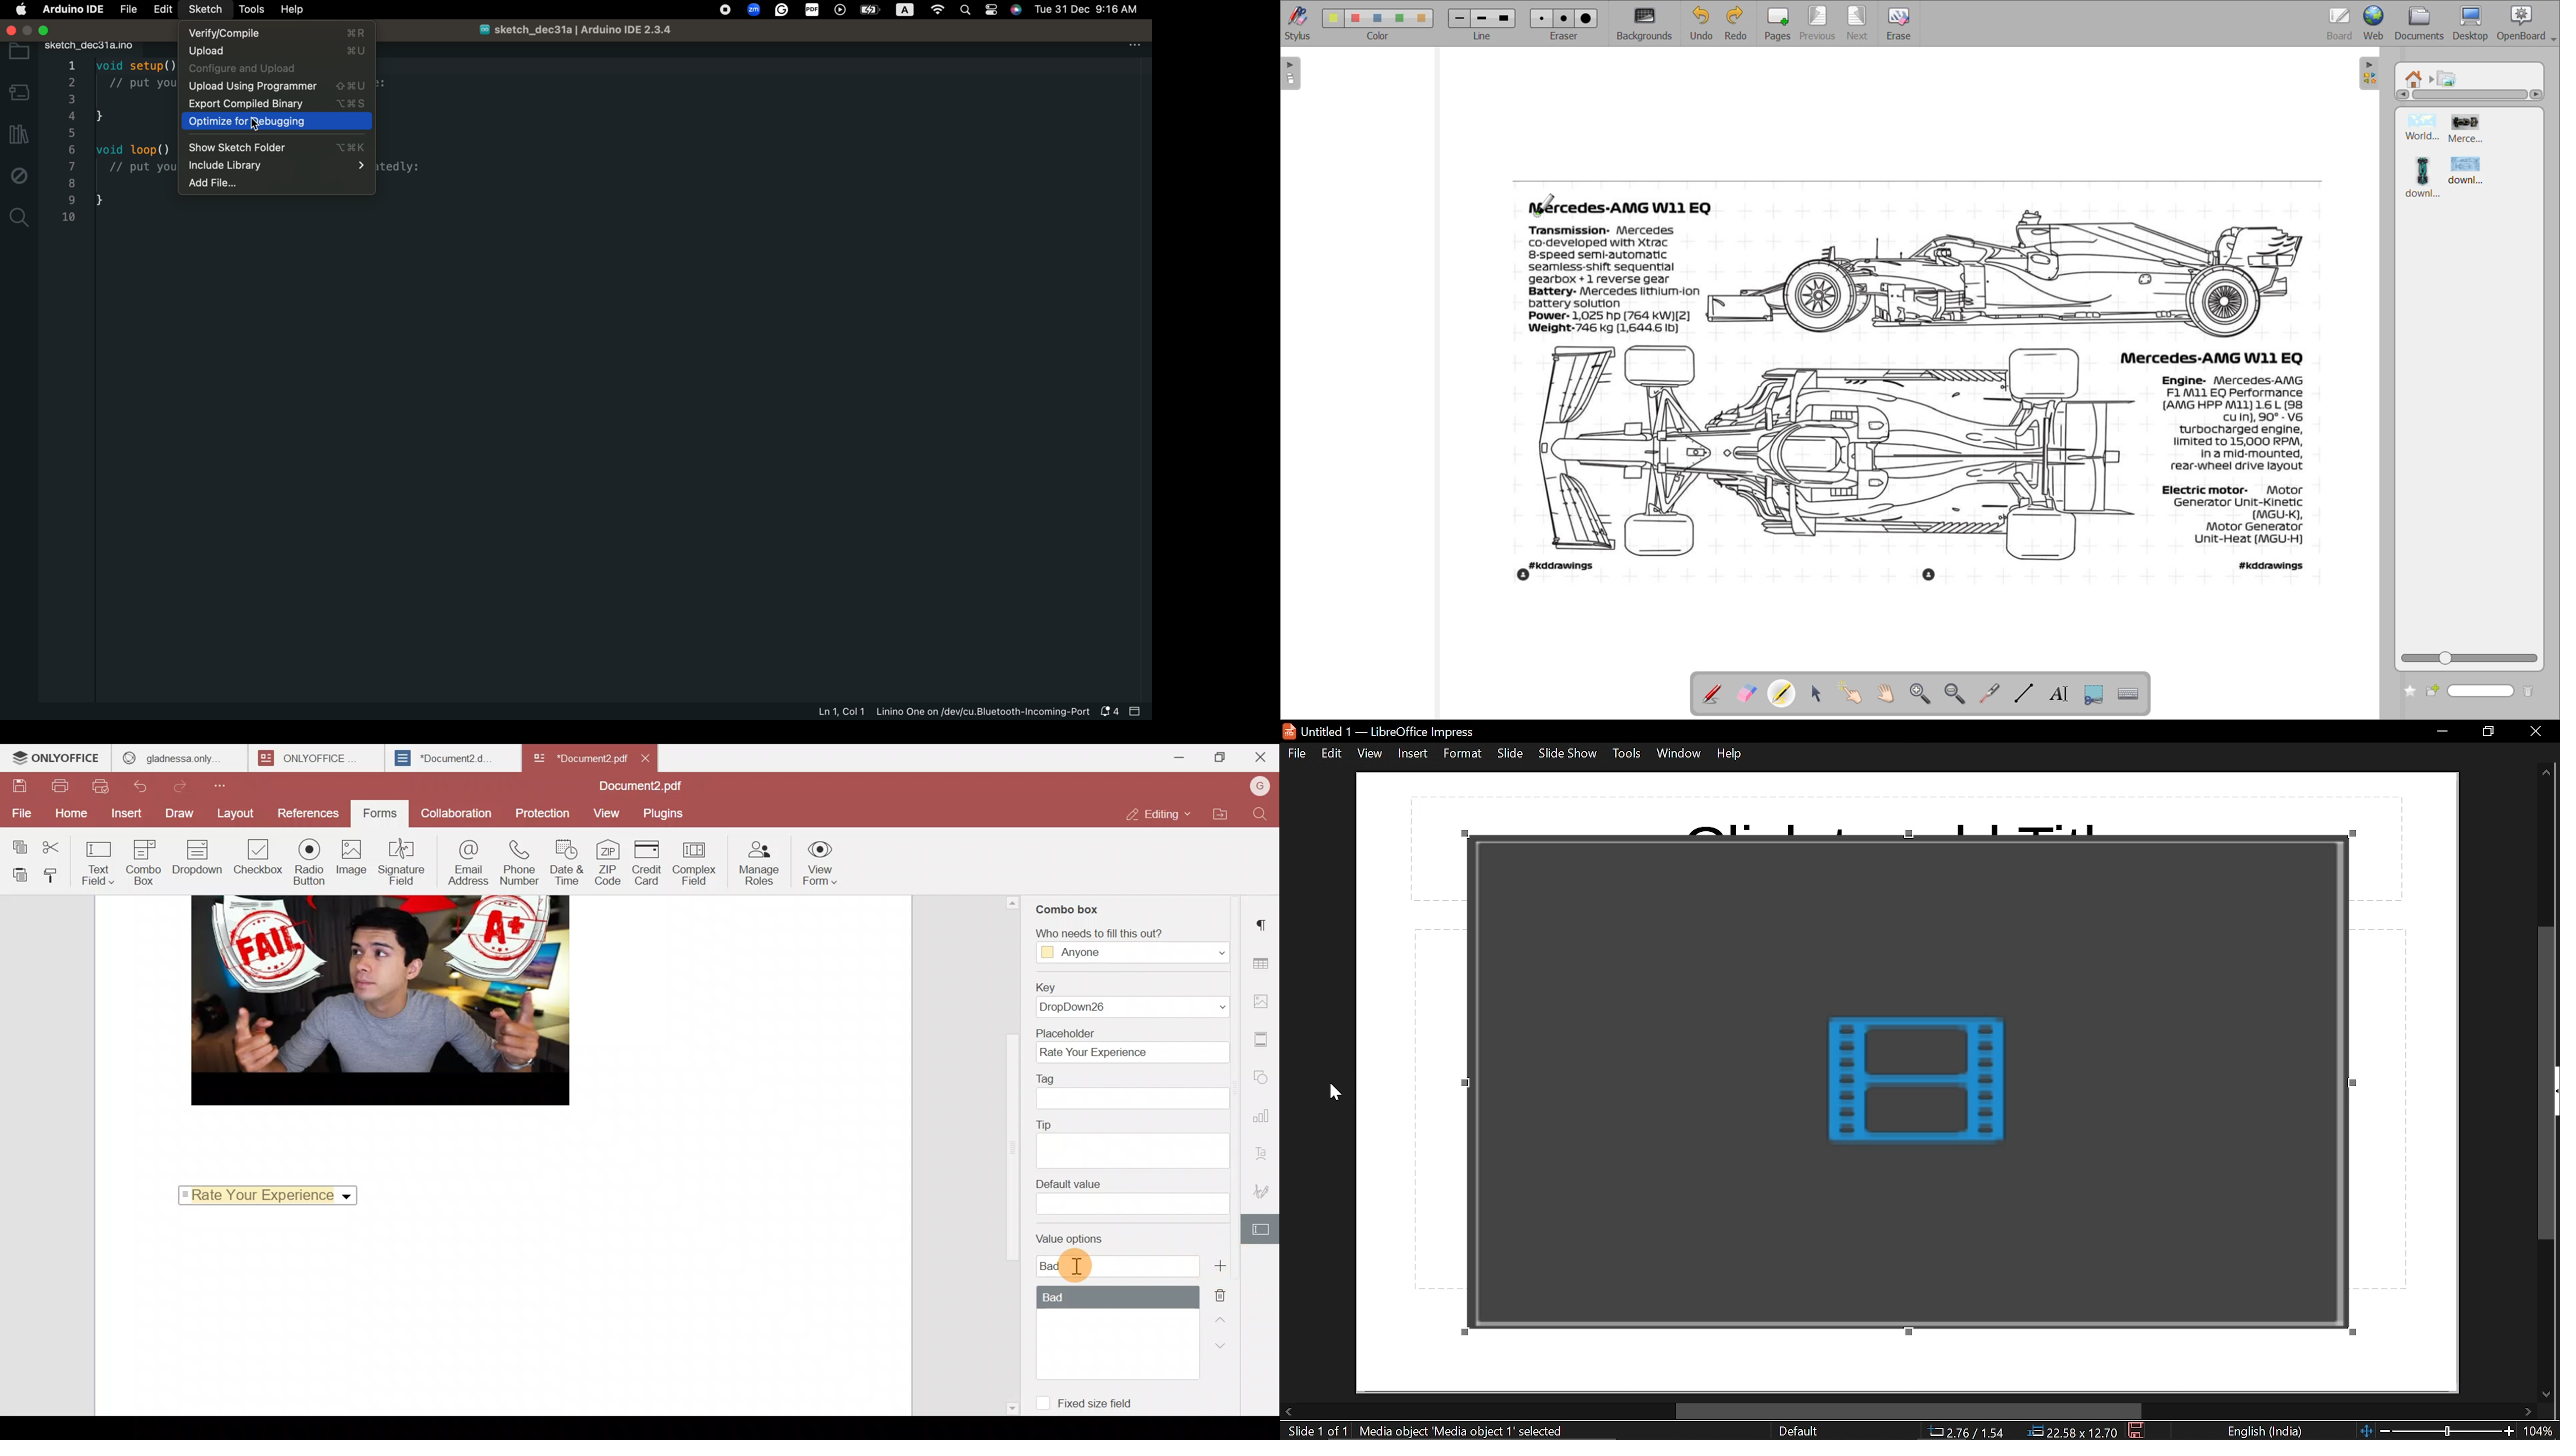 This screenshot has height=1456, width=2576. Describe the element at coordinates (2531, 734) in the screenshot. I see `close` at that location.